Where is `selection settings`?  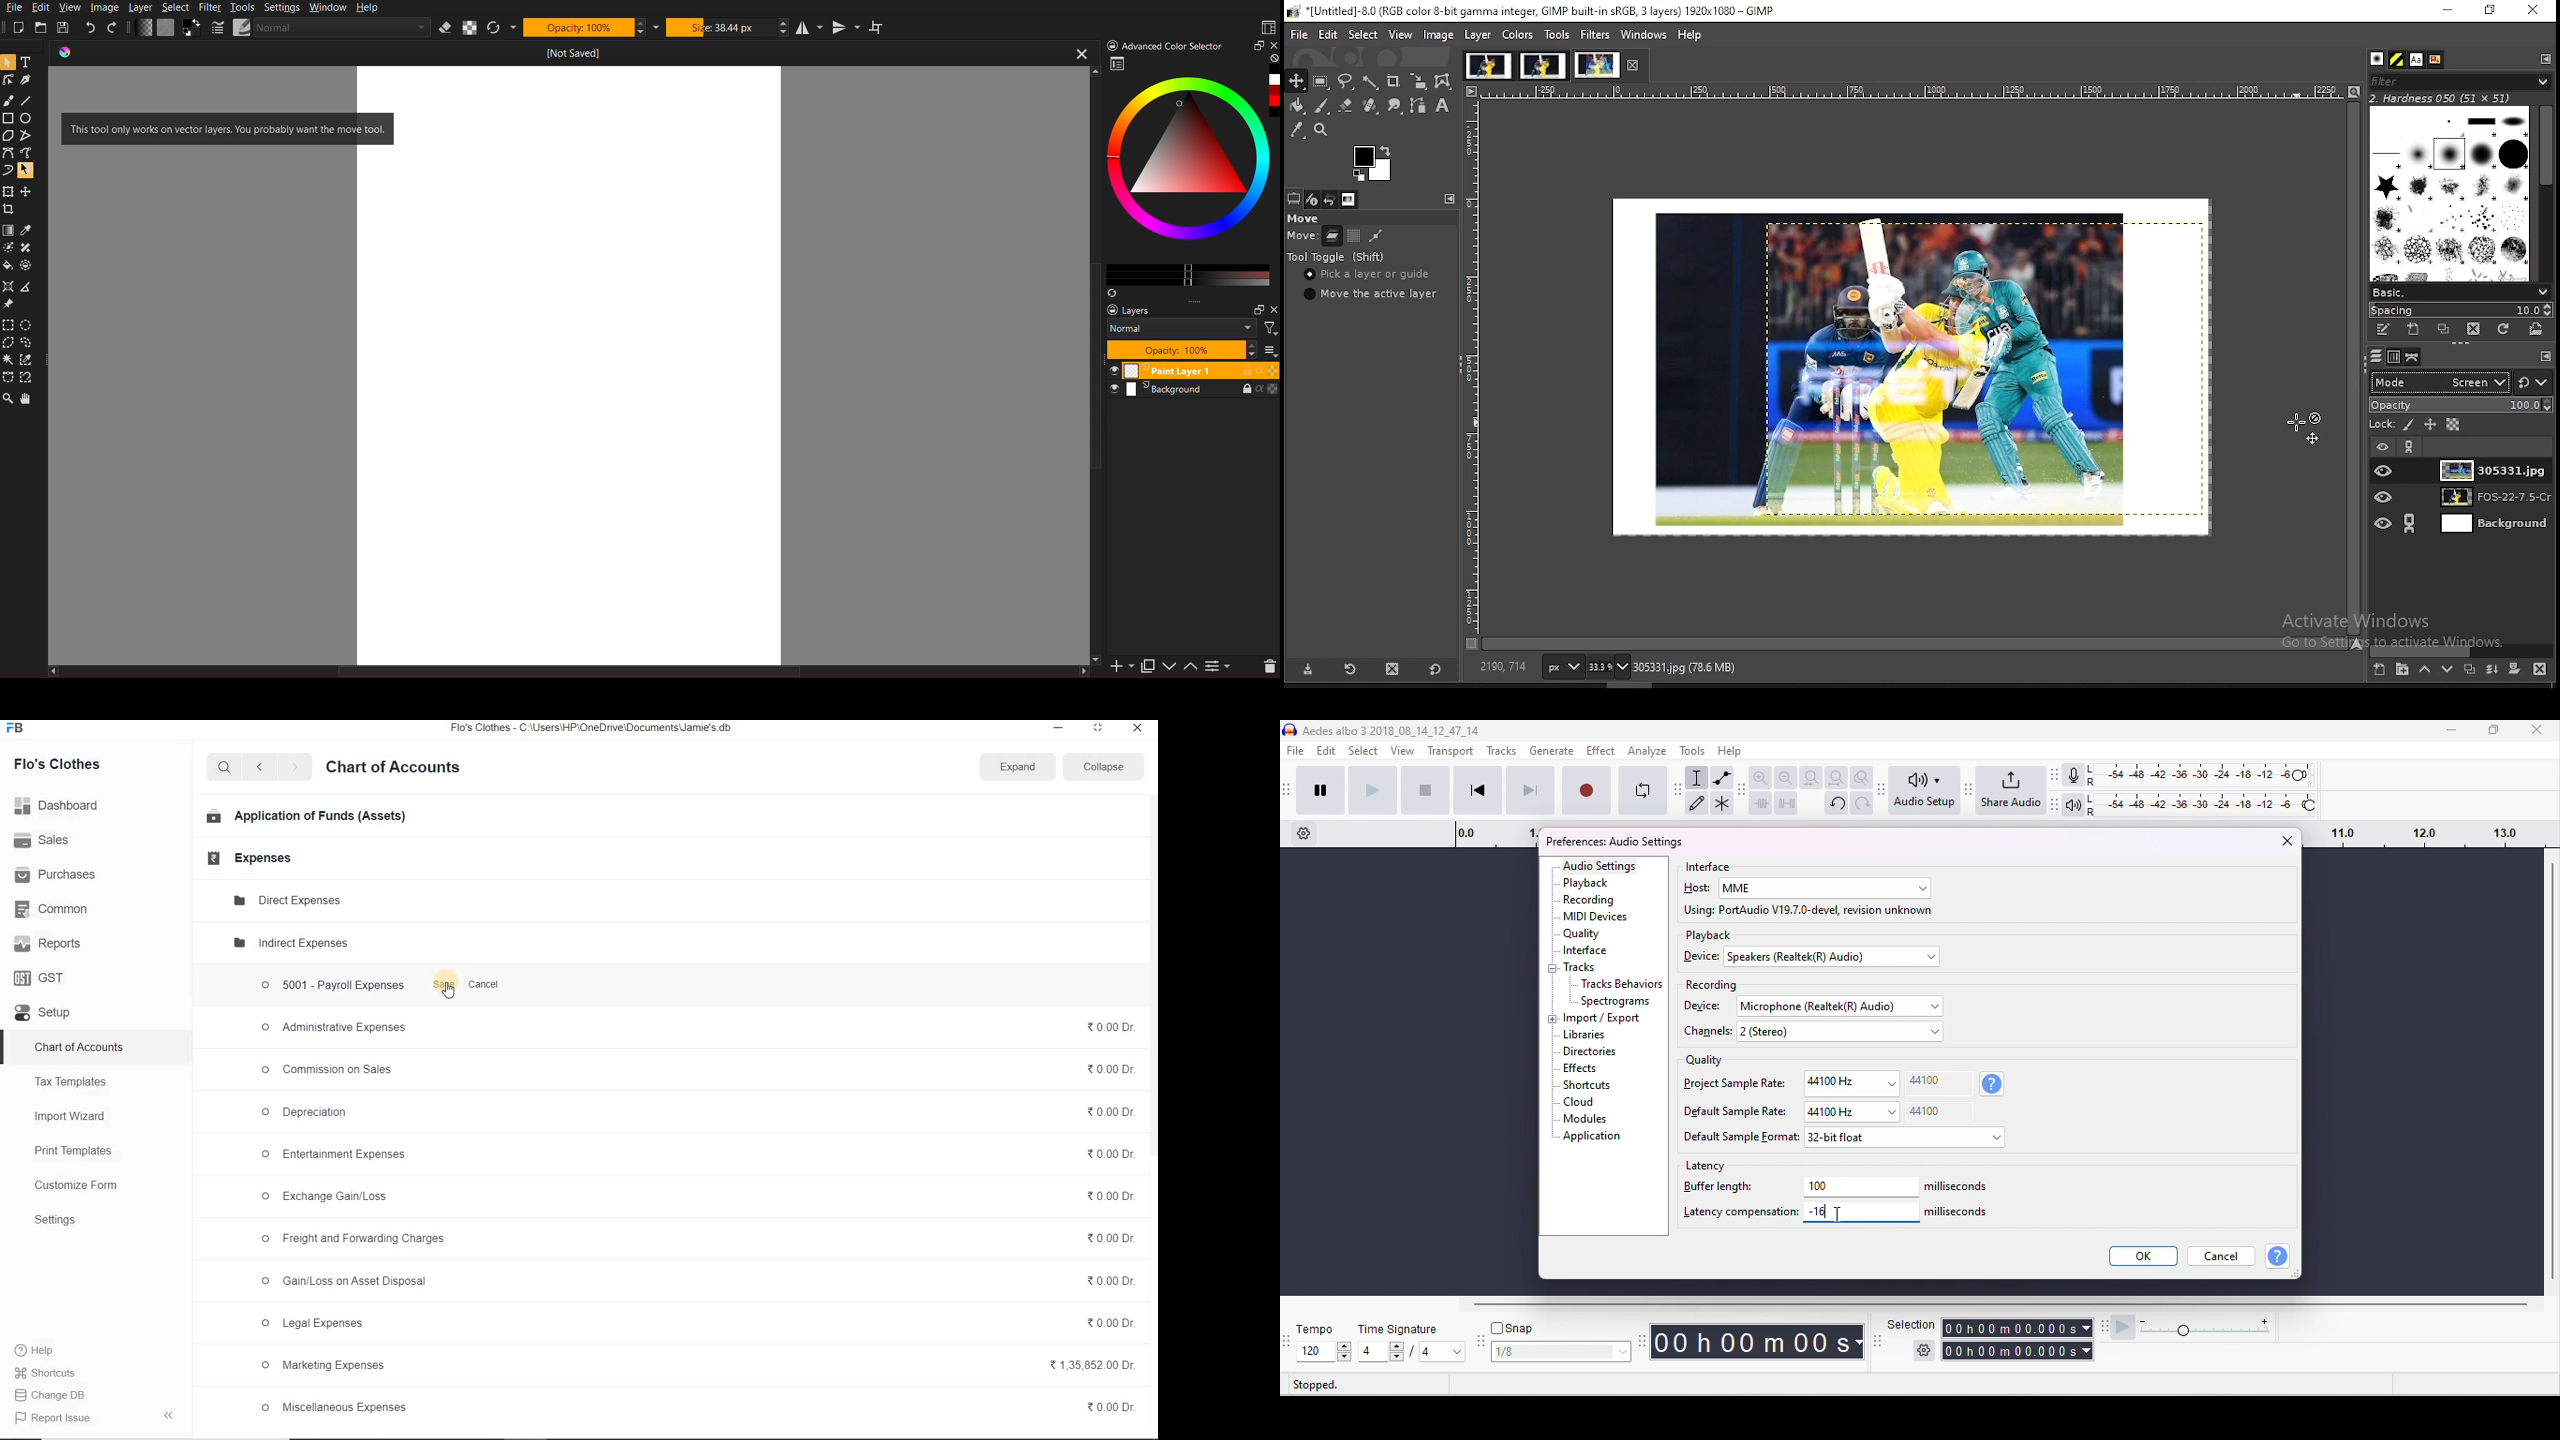 selection settings is located at coordinates (1923, 1351).